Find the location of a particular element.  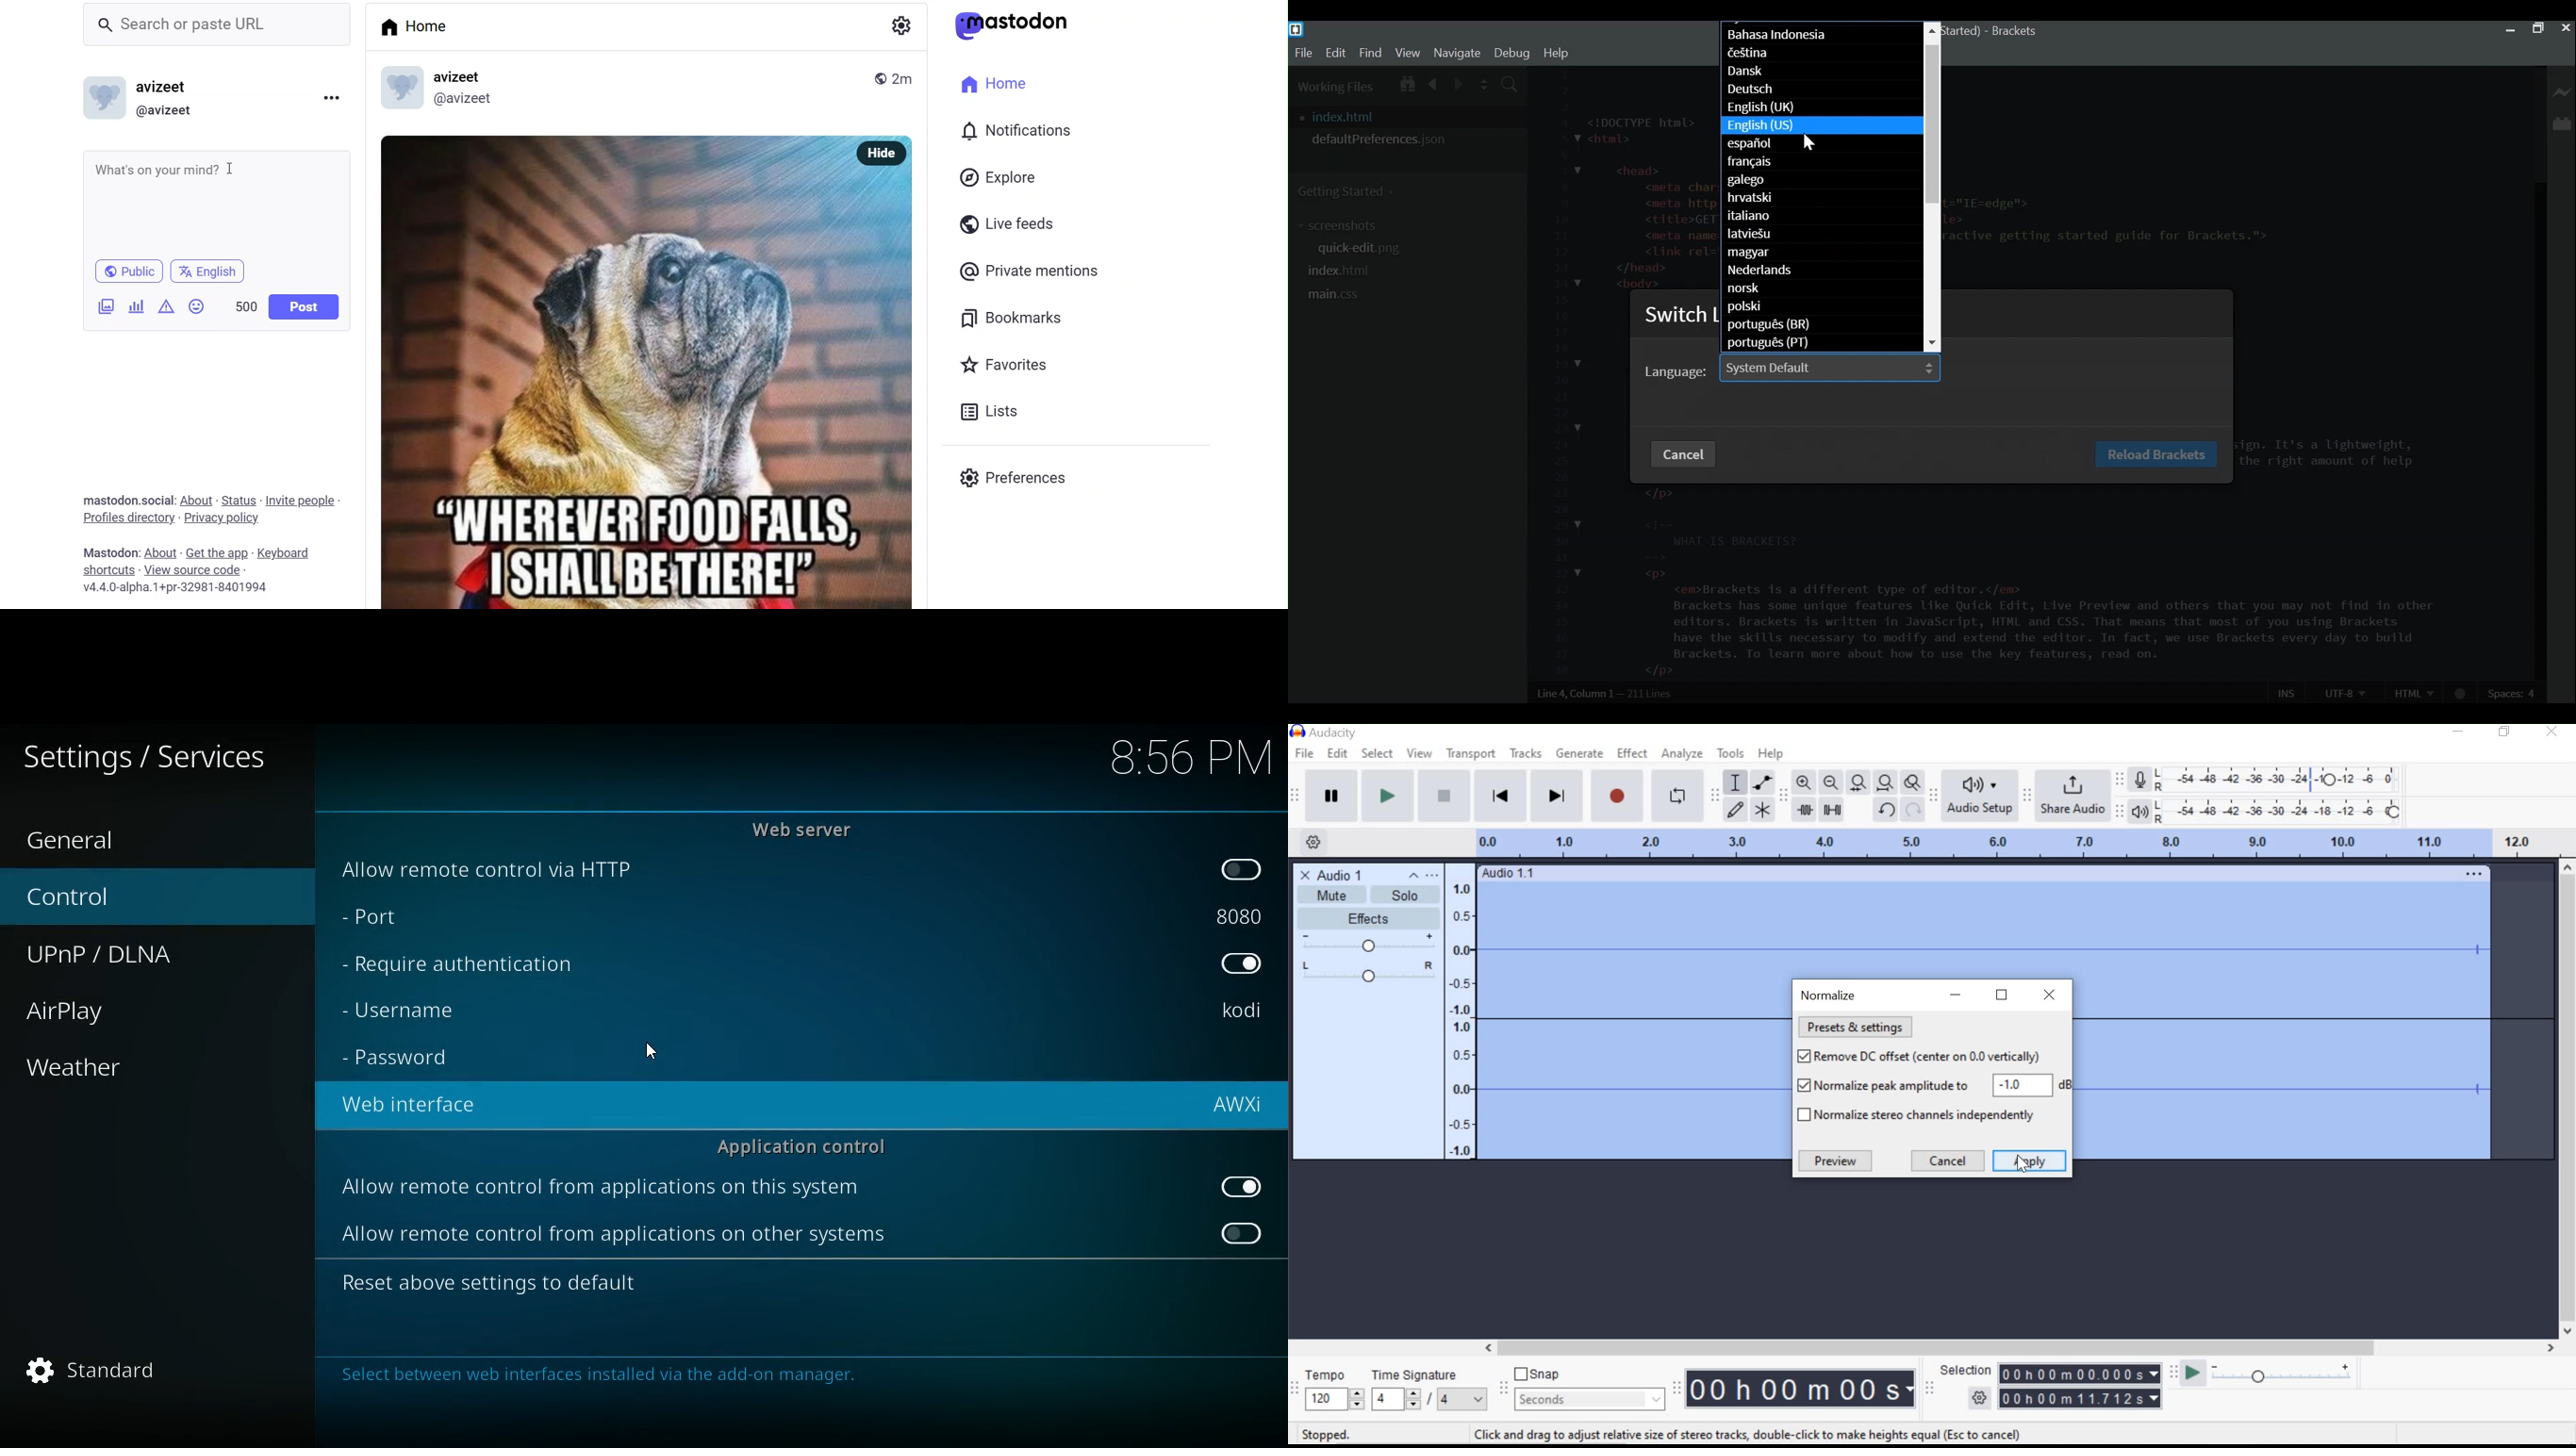

Select or Deselect Track is located at coordinates (1368, 1075).